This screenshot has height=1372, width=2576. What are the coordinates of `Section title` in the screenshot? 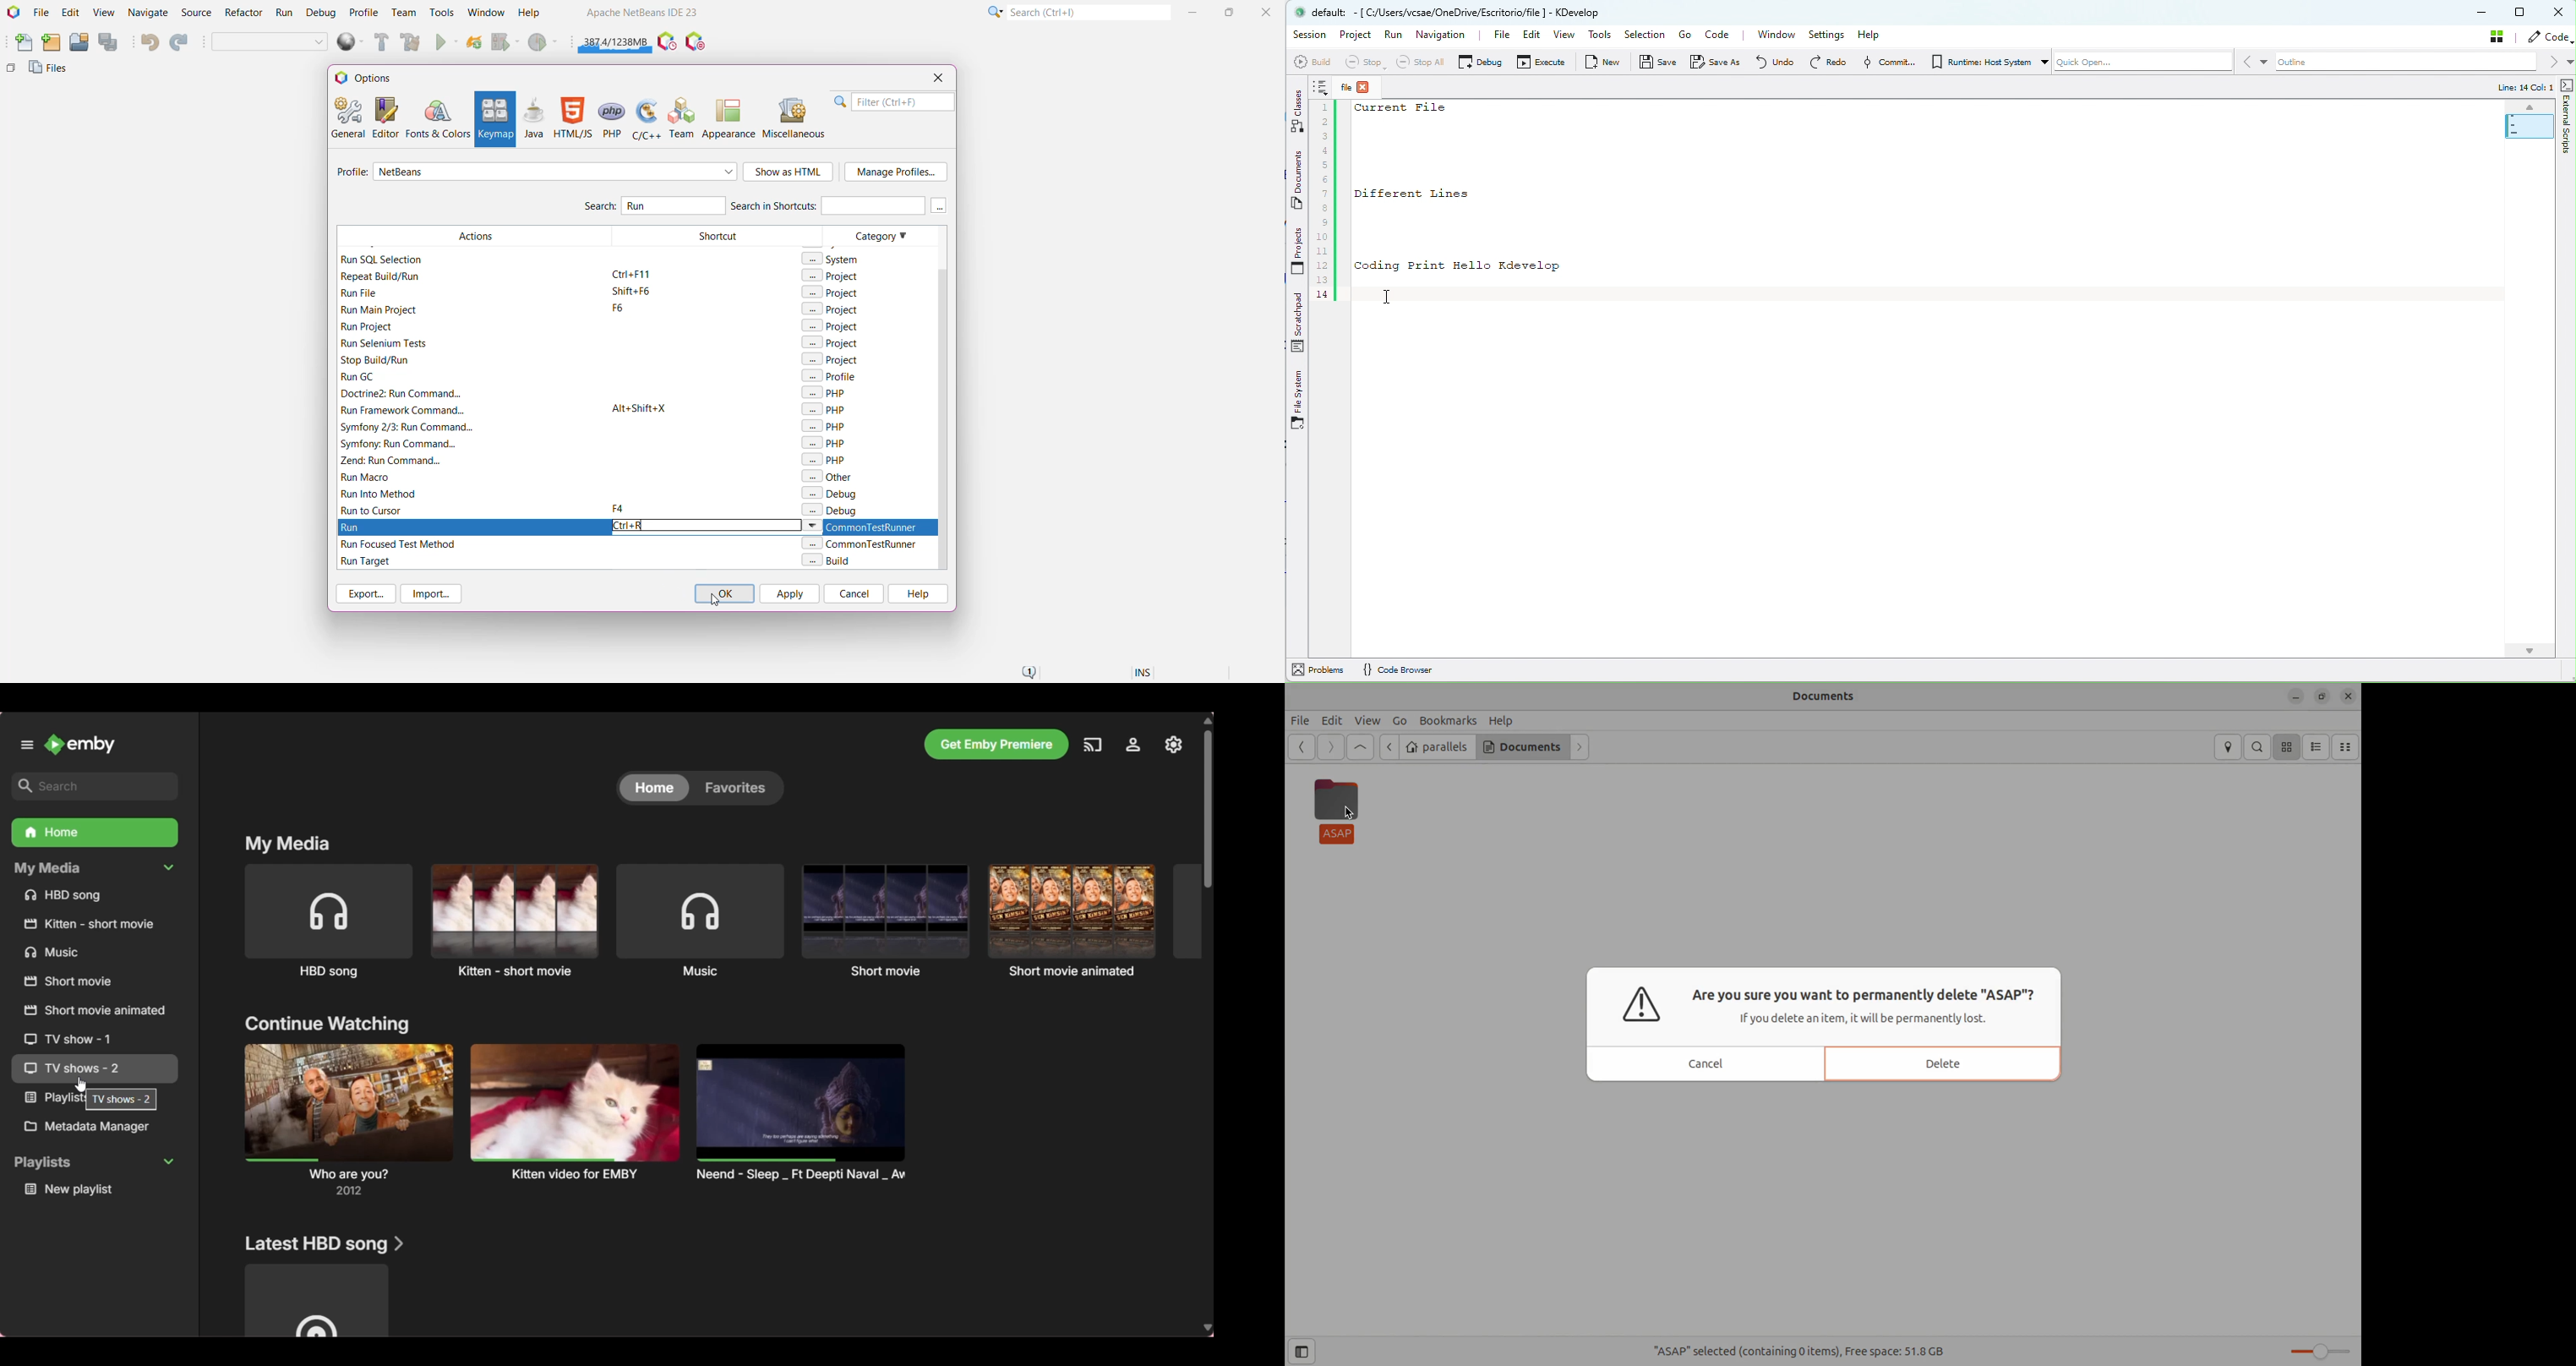 It's located at (326, 1025).